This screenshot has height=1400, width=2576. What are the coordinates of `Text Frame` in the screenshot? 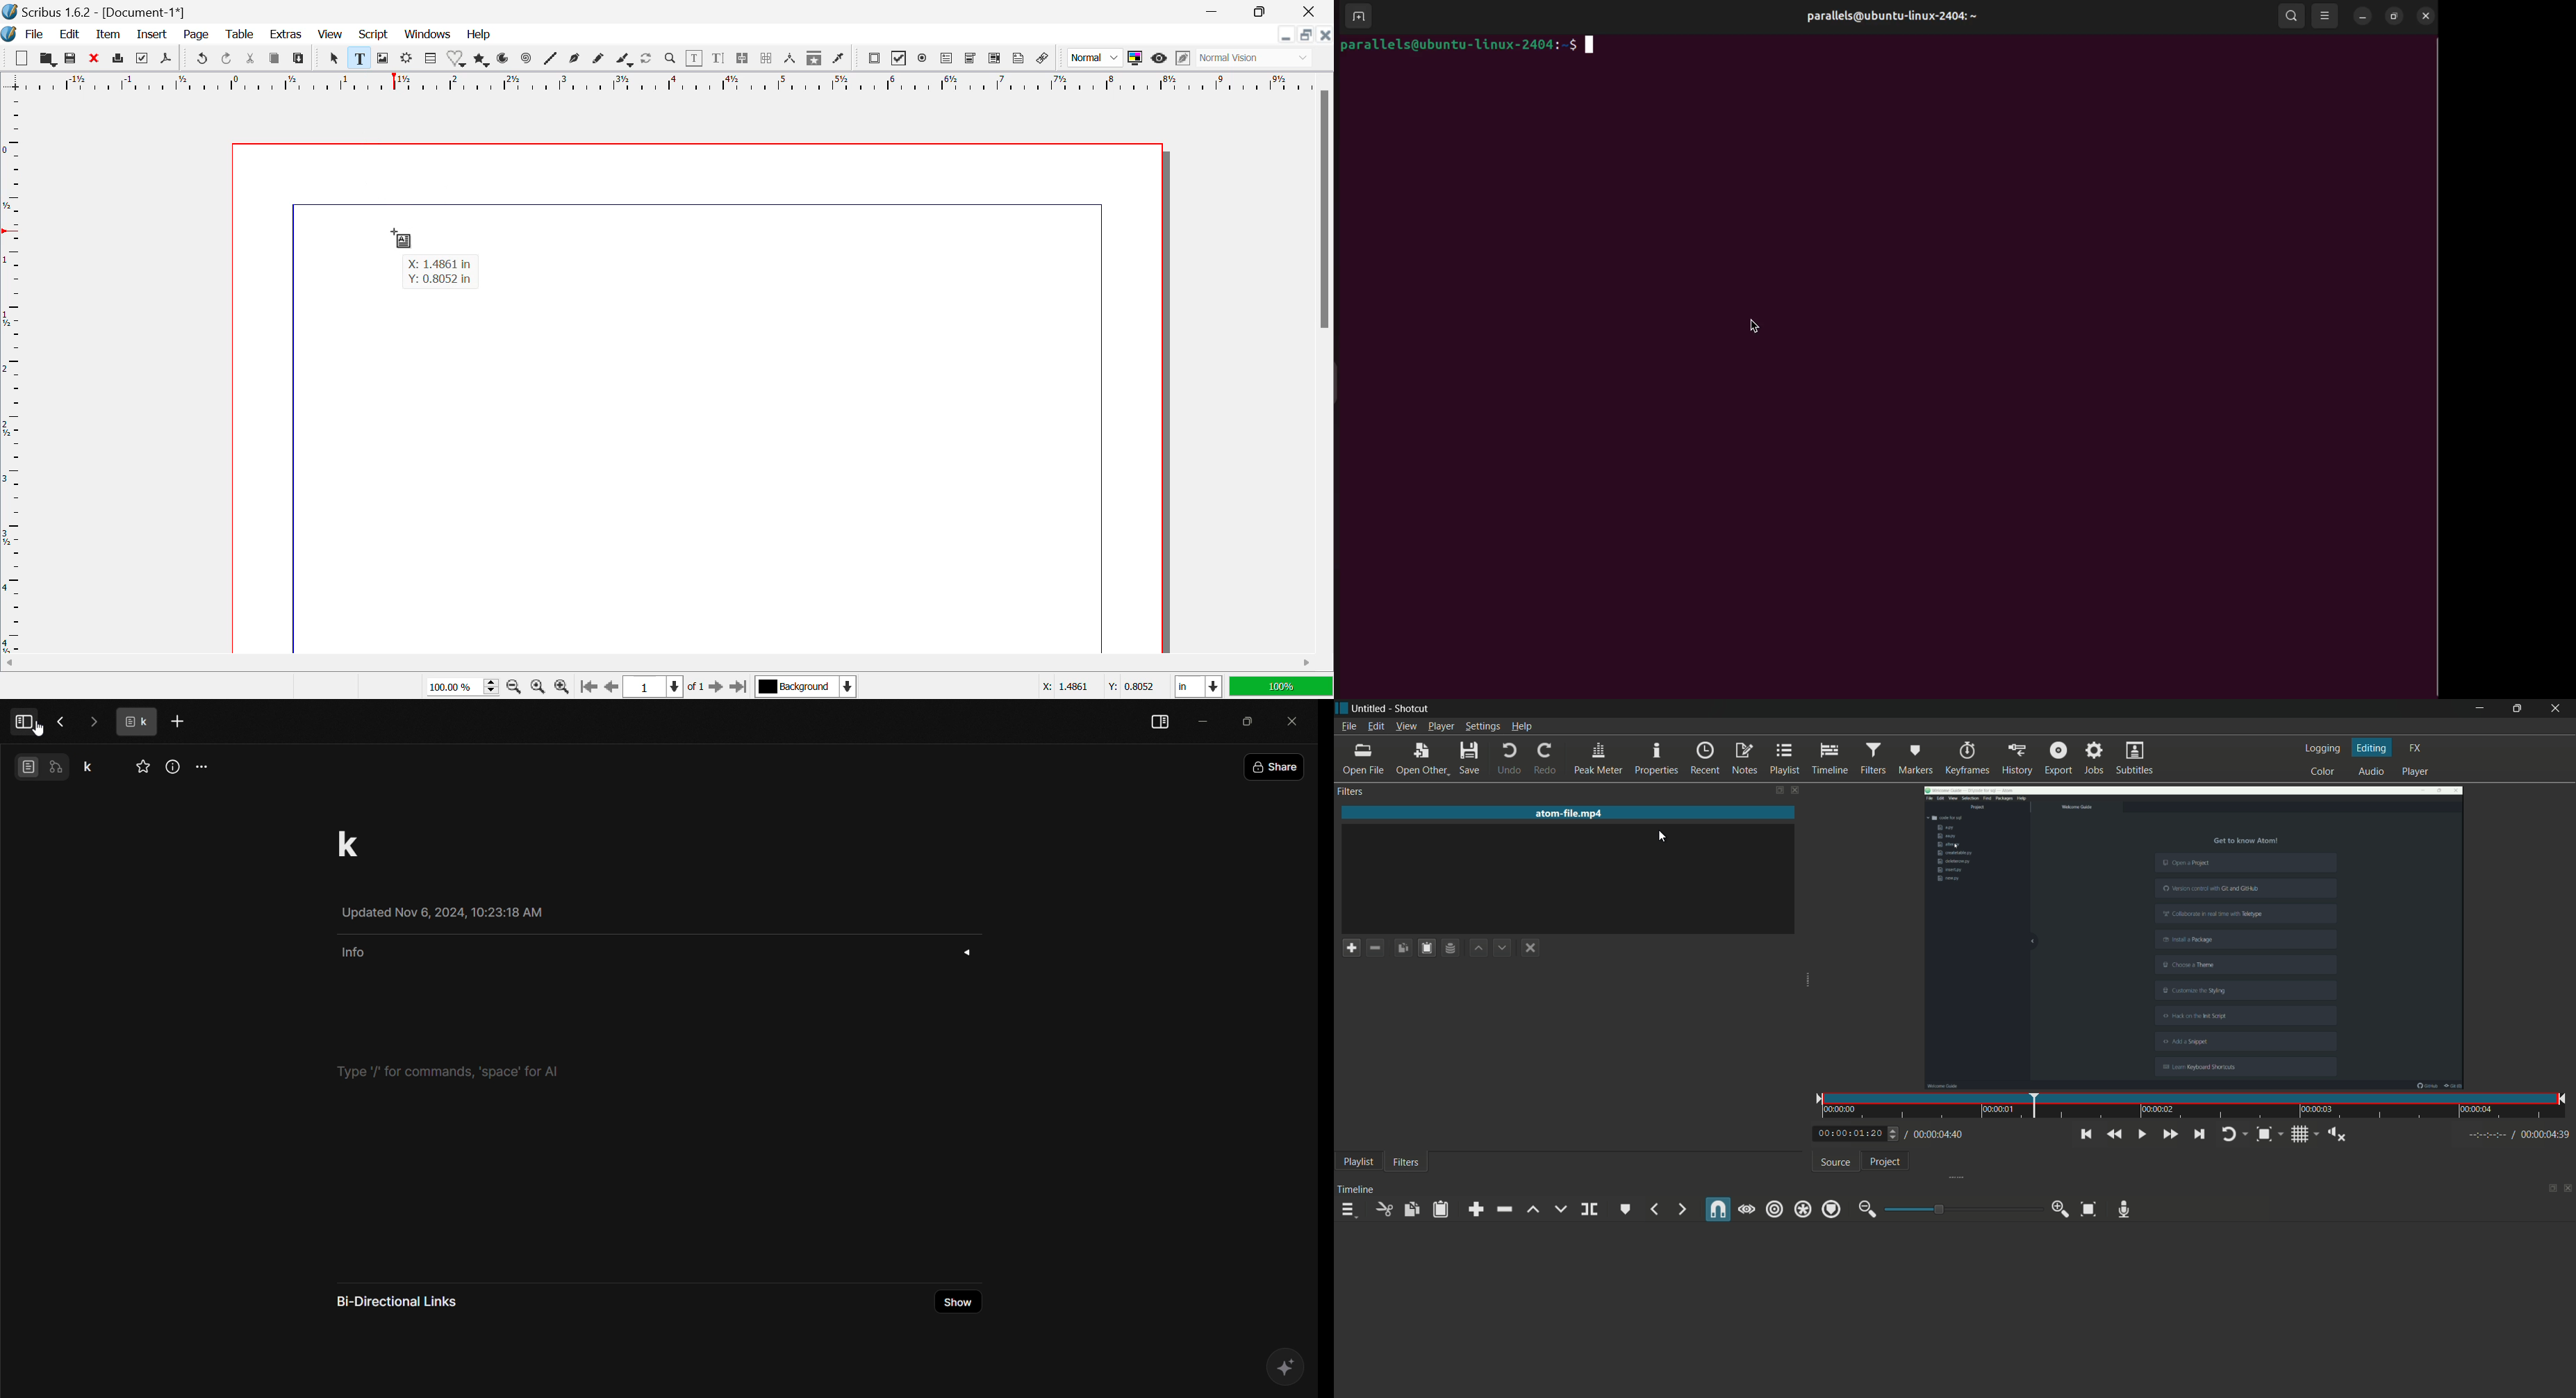 It's located at (360, 60).